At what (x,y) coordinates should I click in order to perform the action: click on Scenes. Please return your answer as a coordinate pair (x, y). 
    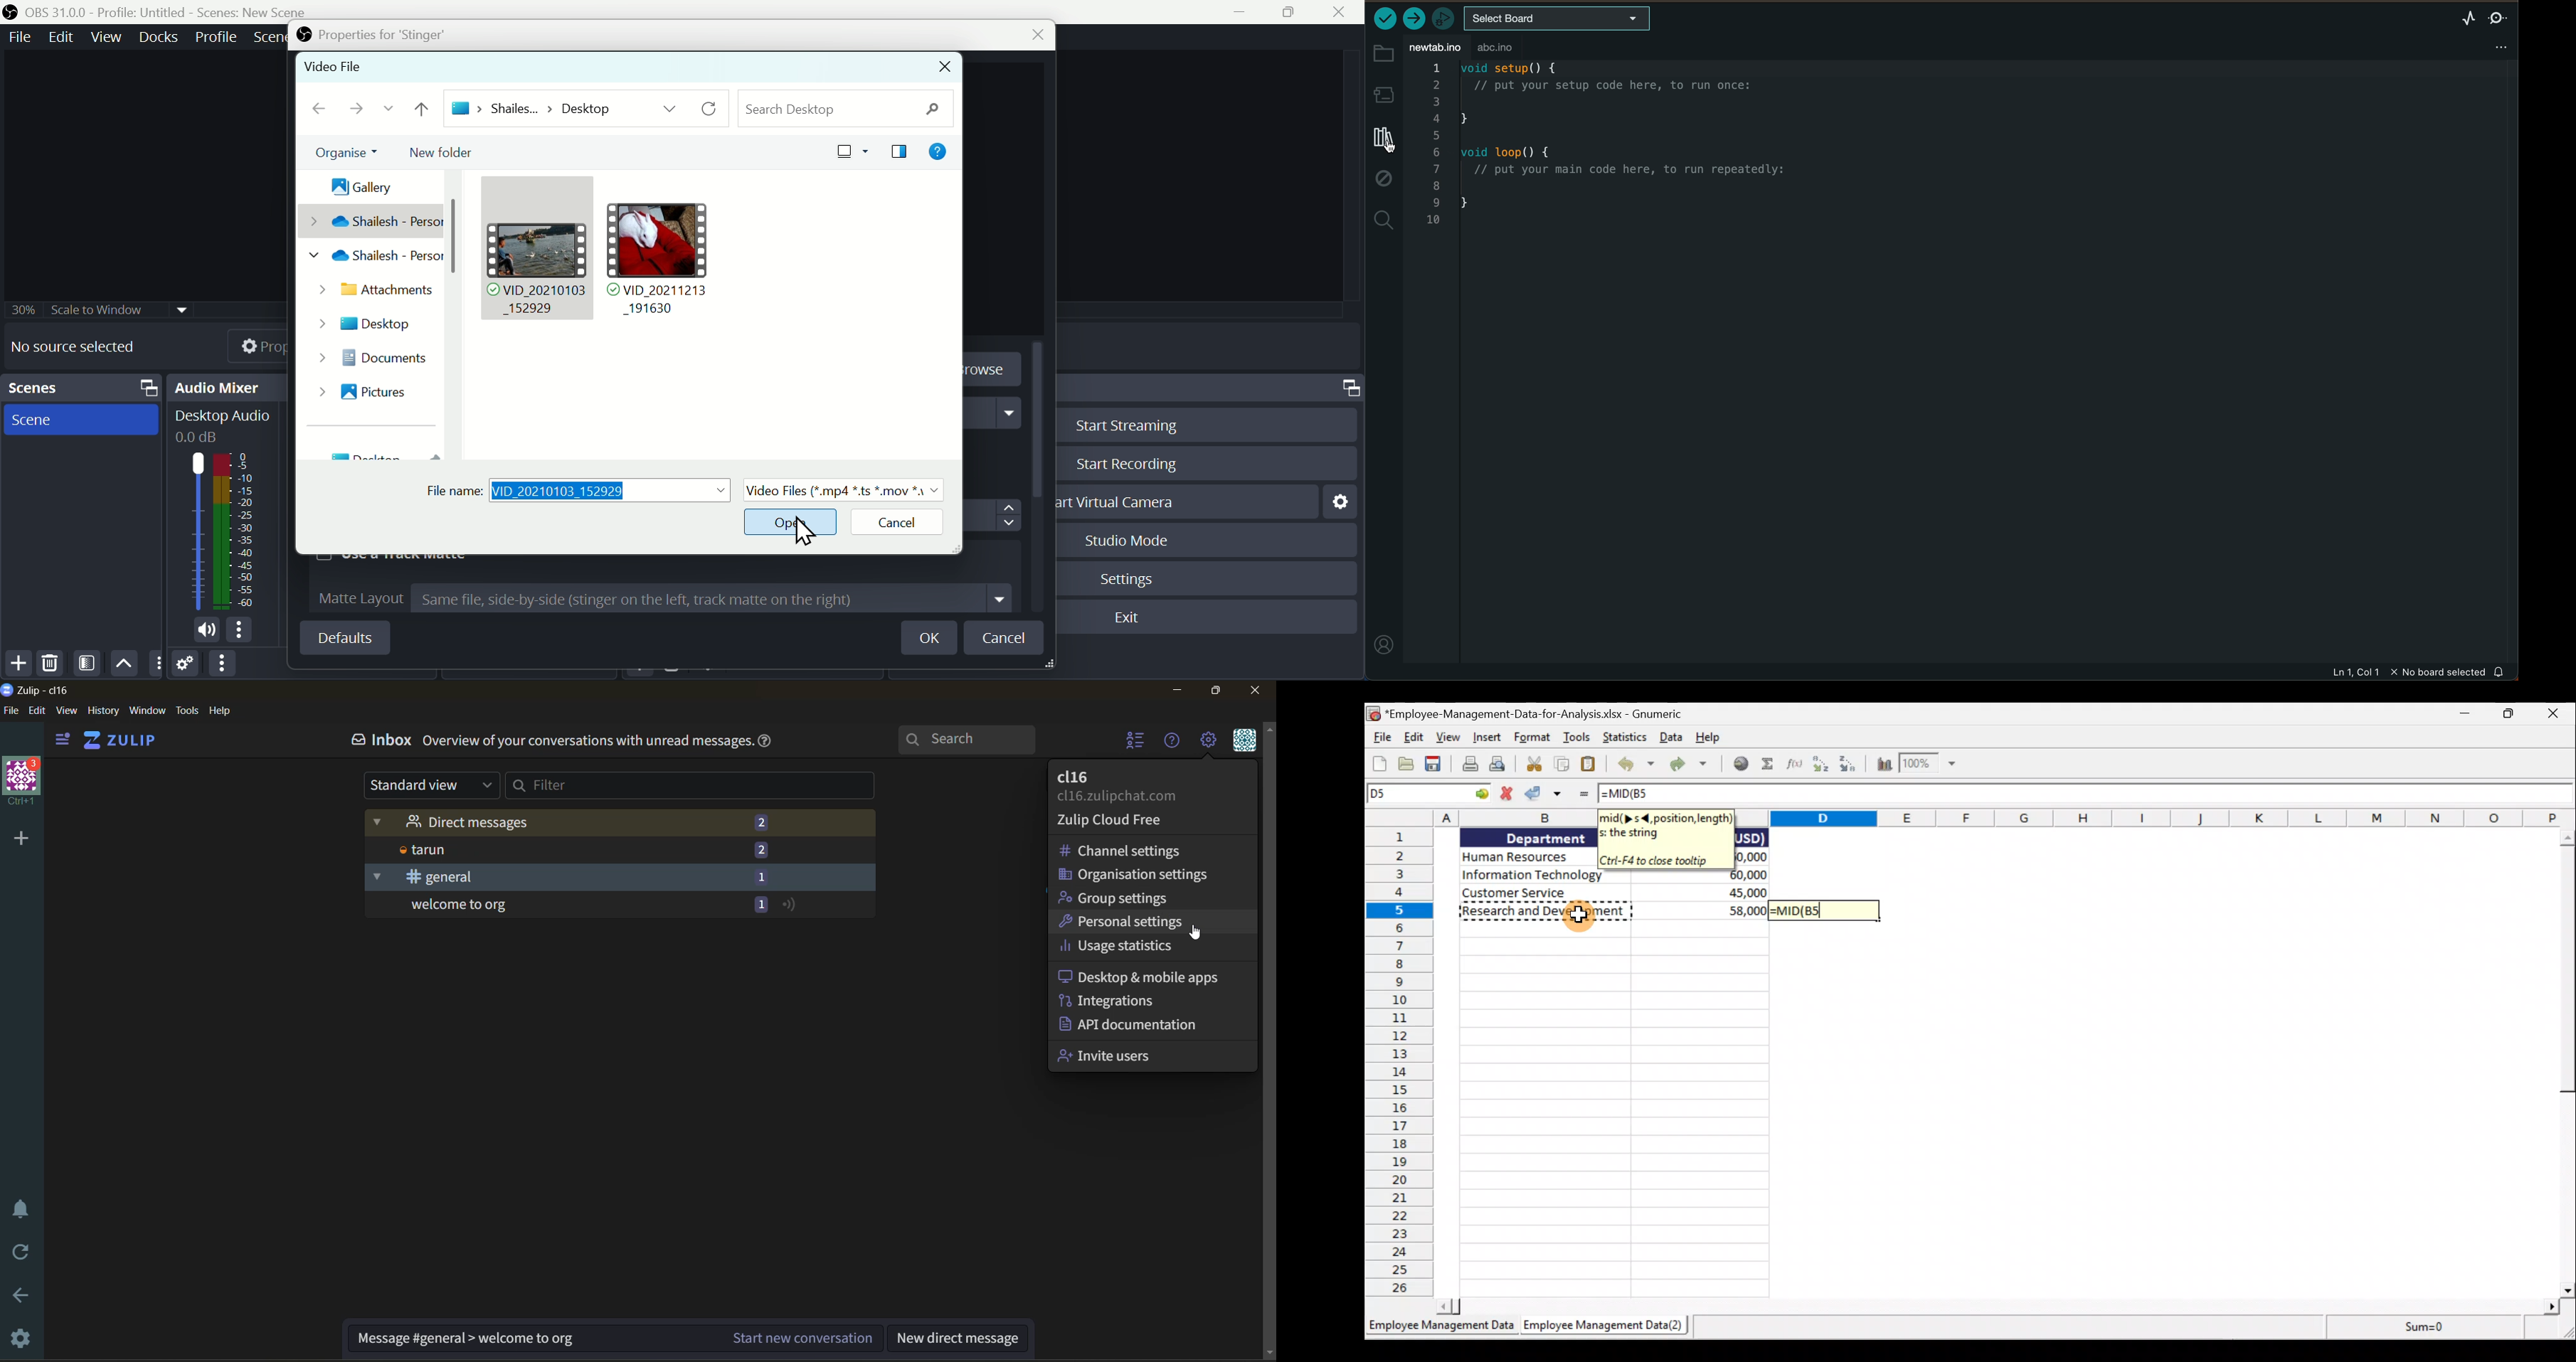
    Looking at the image, I should click on (85, 388).